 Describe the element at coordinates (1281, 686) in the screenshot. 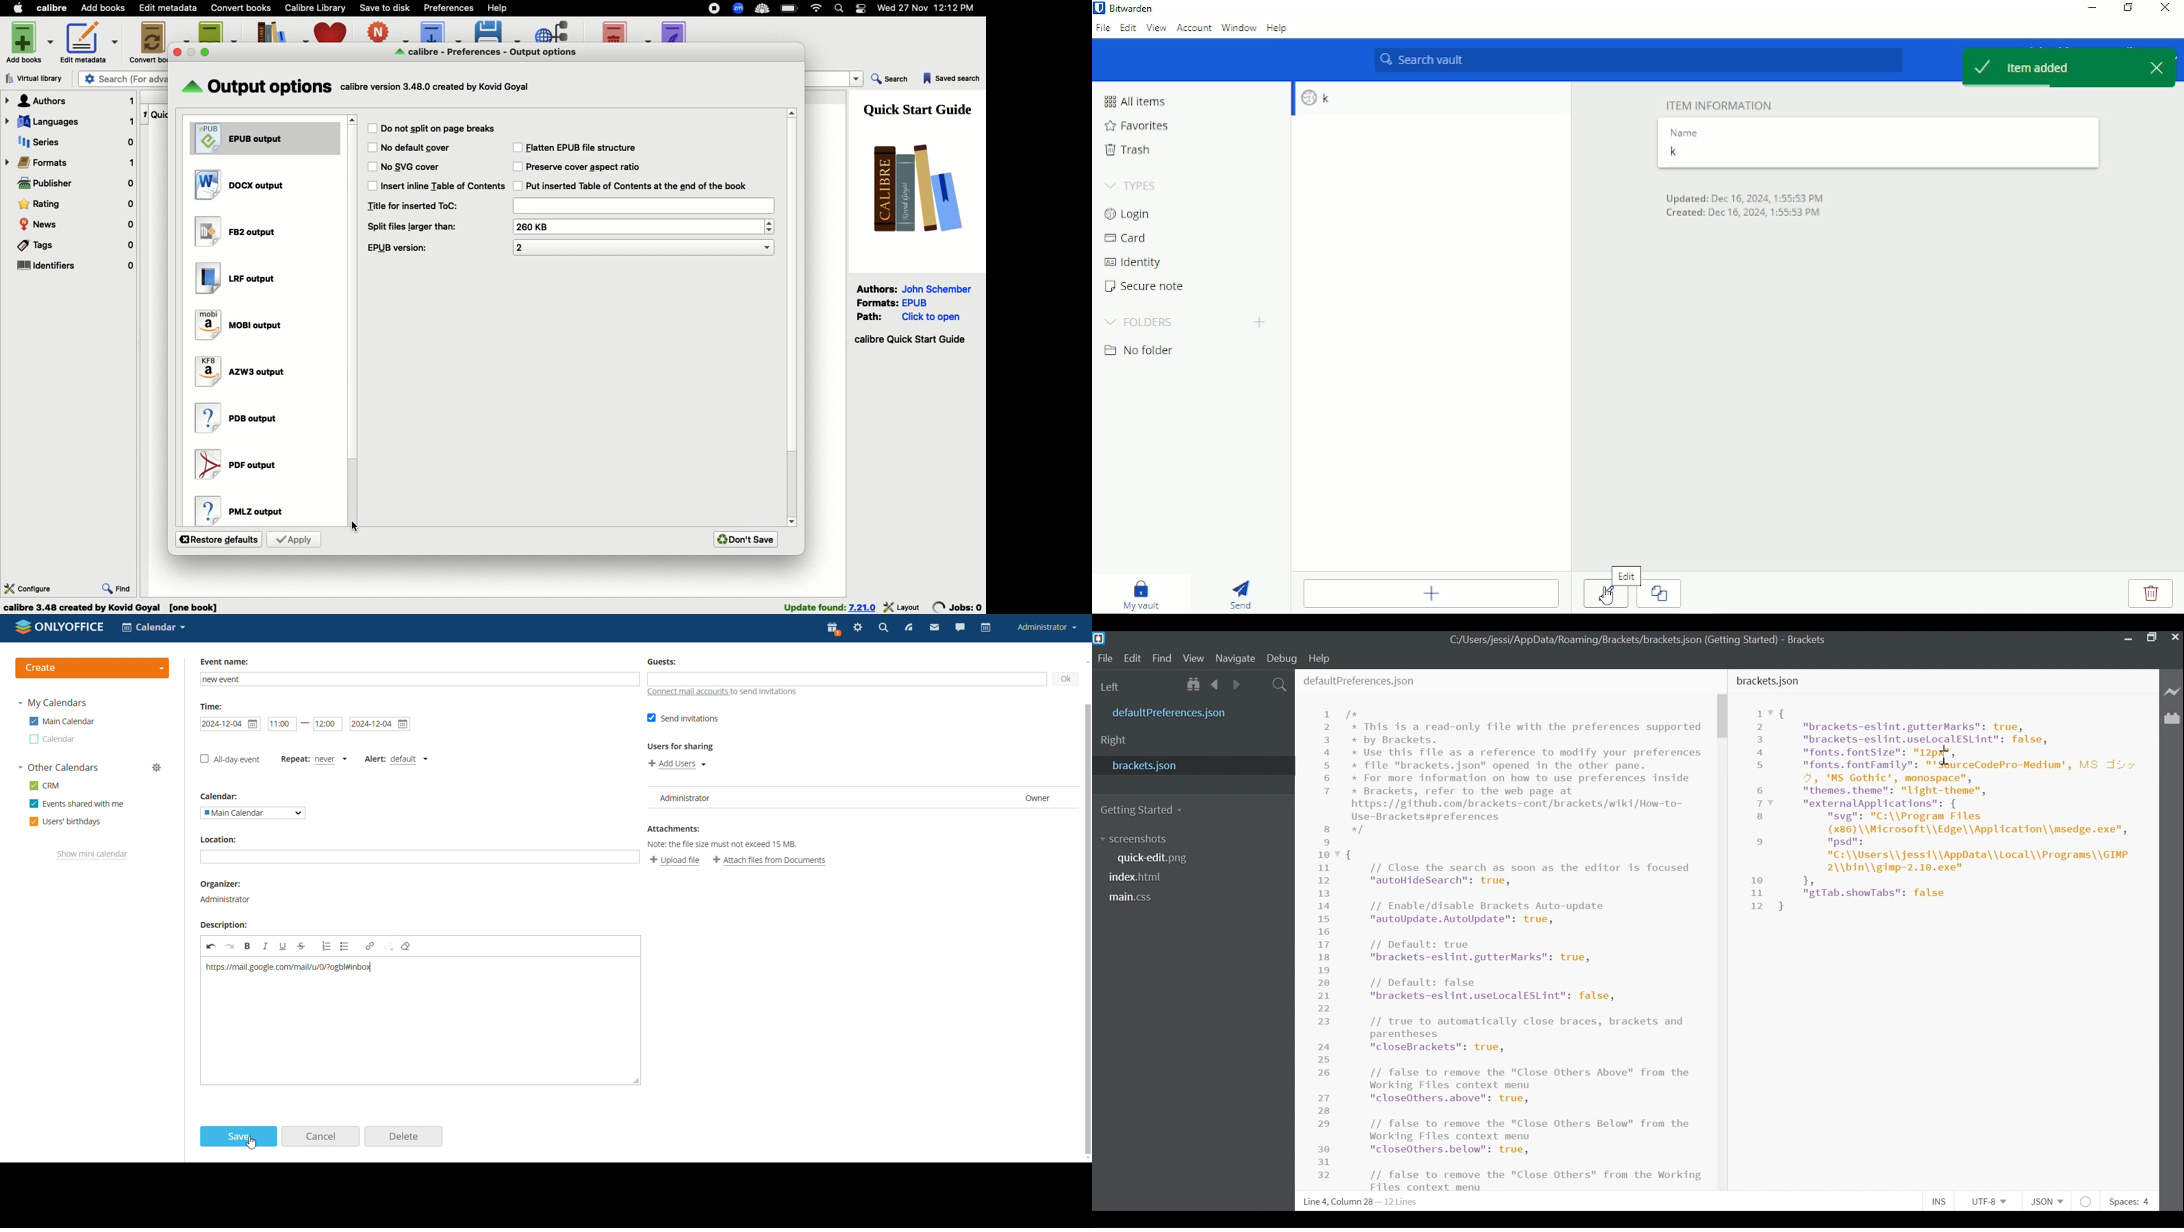

I see `Find in Files` at that location.